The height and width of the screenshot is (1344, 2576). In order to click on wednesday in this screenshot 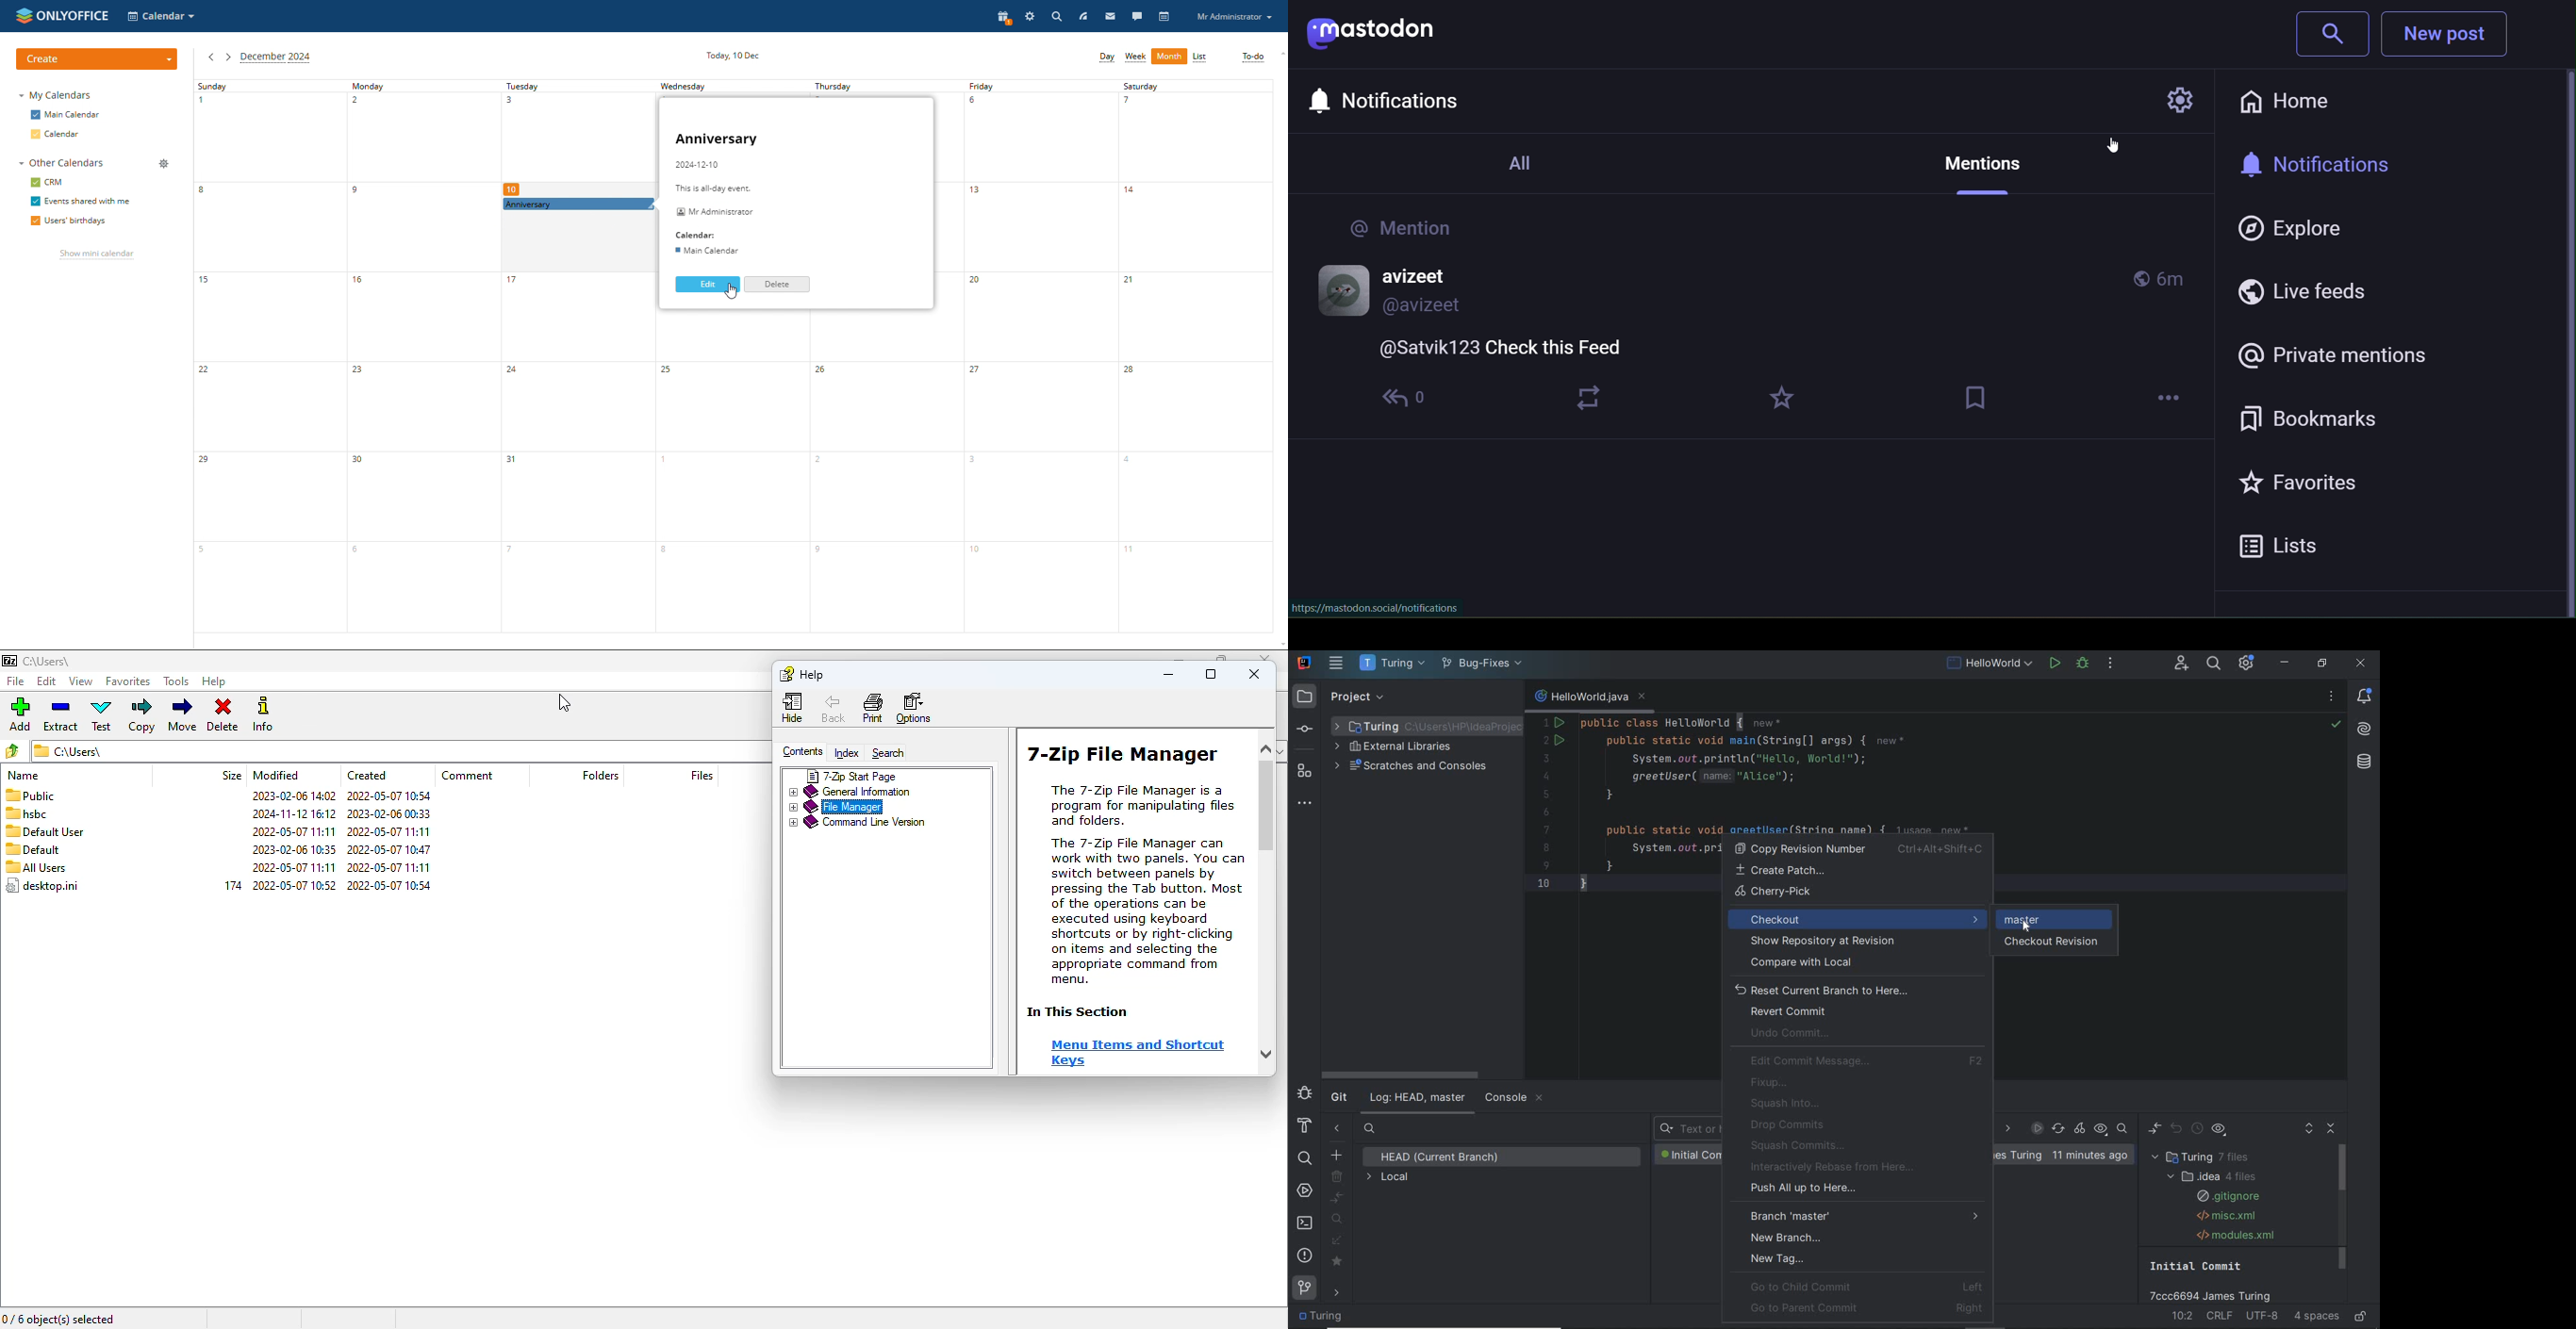, I will do `click(718, 86)`.